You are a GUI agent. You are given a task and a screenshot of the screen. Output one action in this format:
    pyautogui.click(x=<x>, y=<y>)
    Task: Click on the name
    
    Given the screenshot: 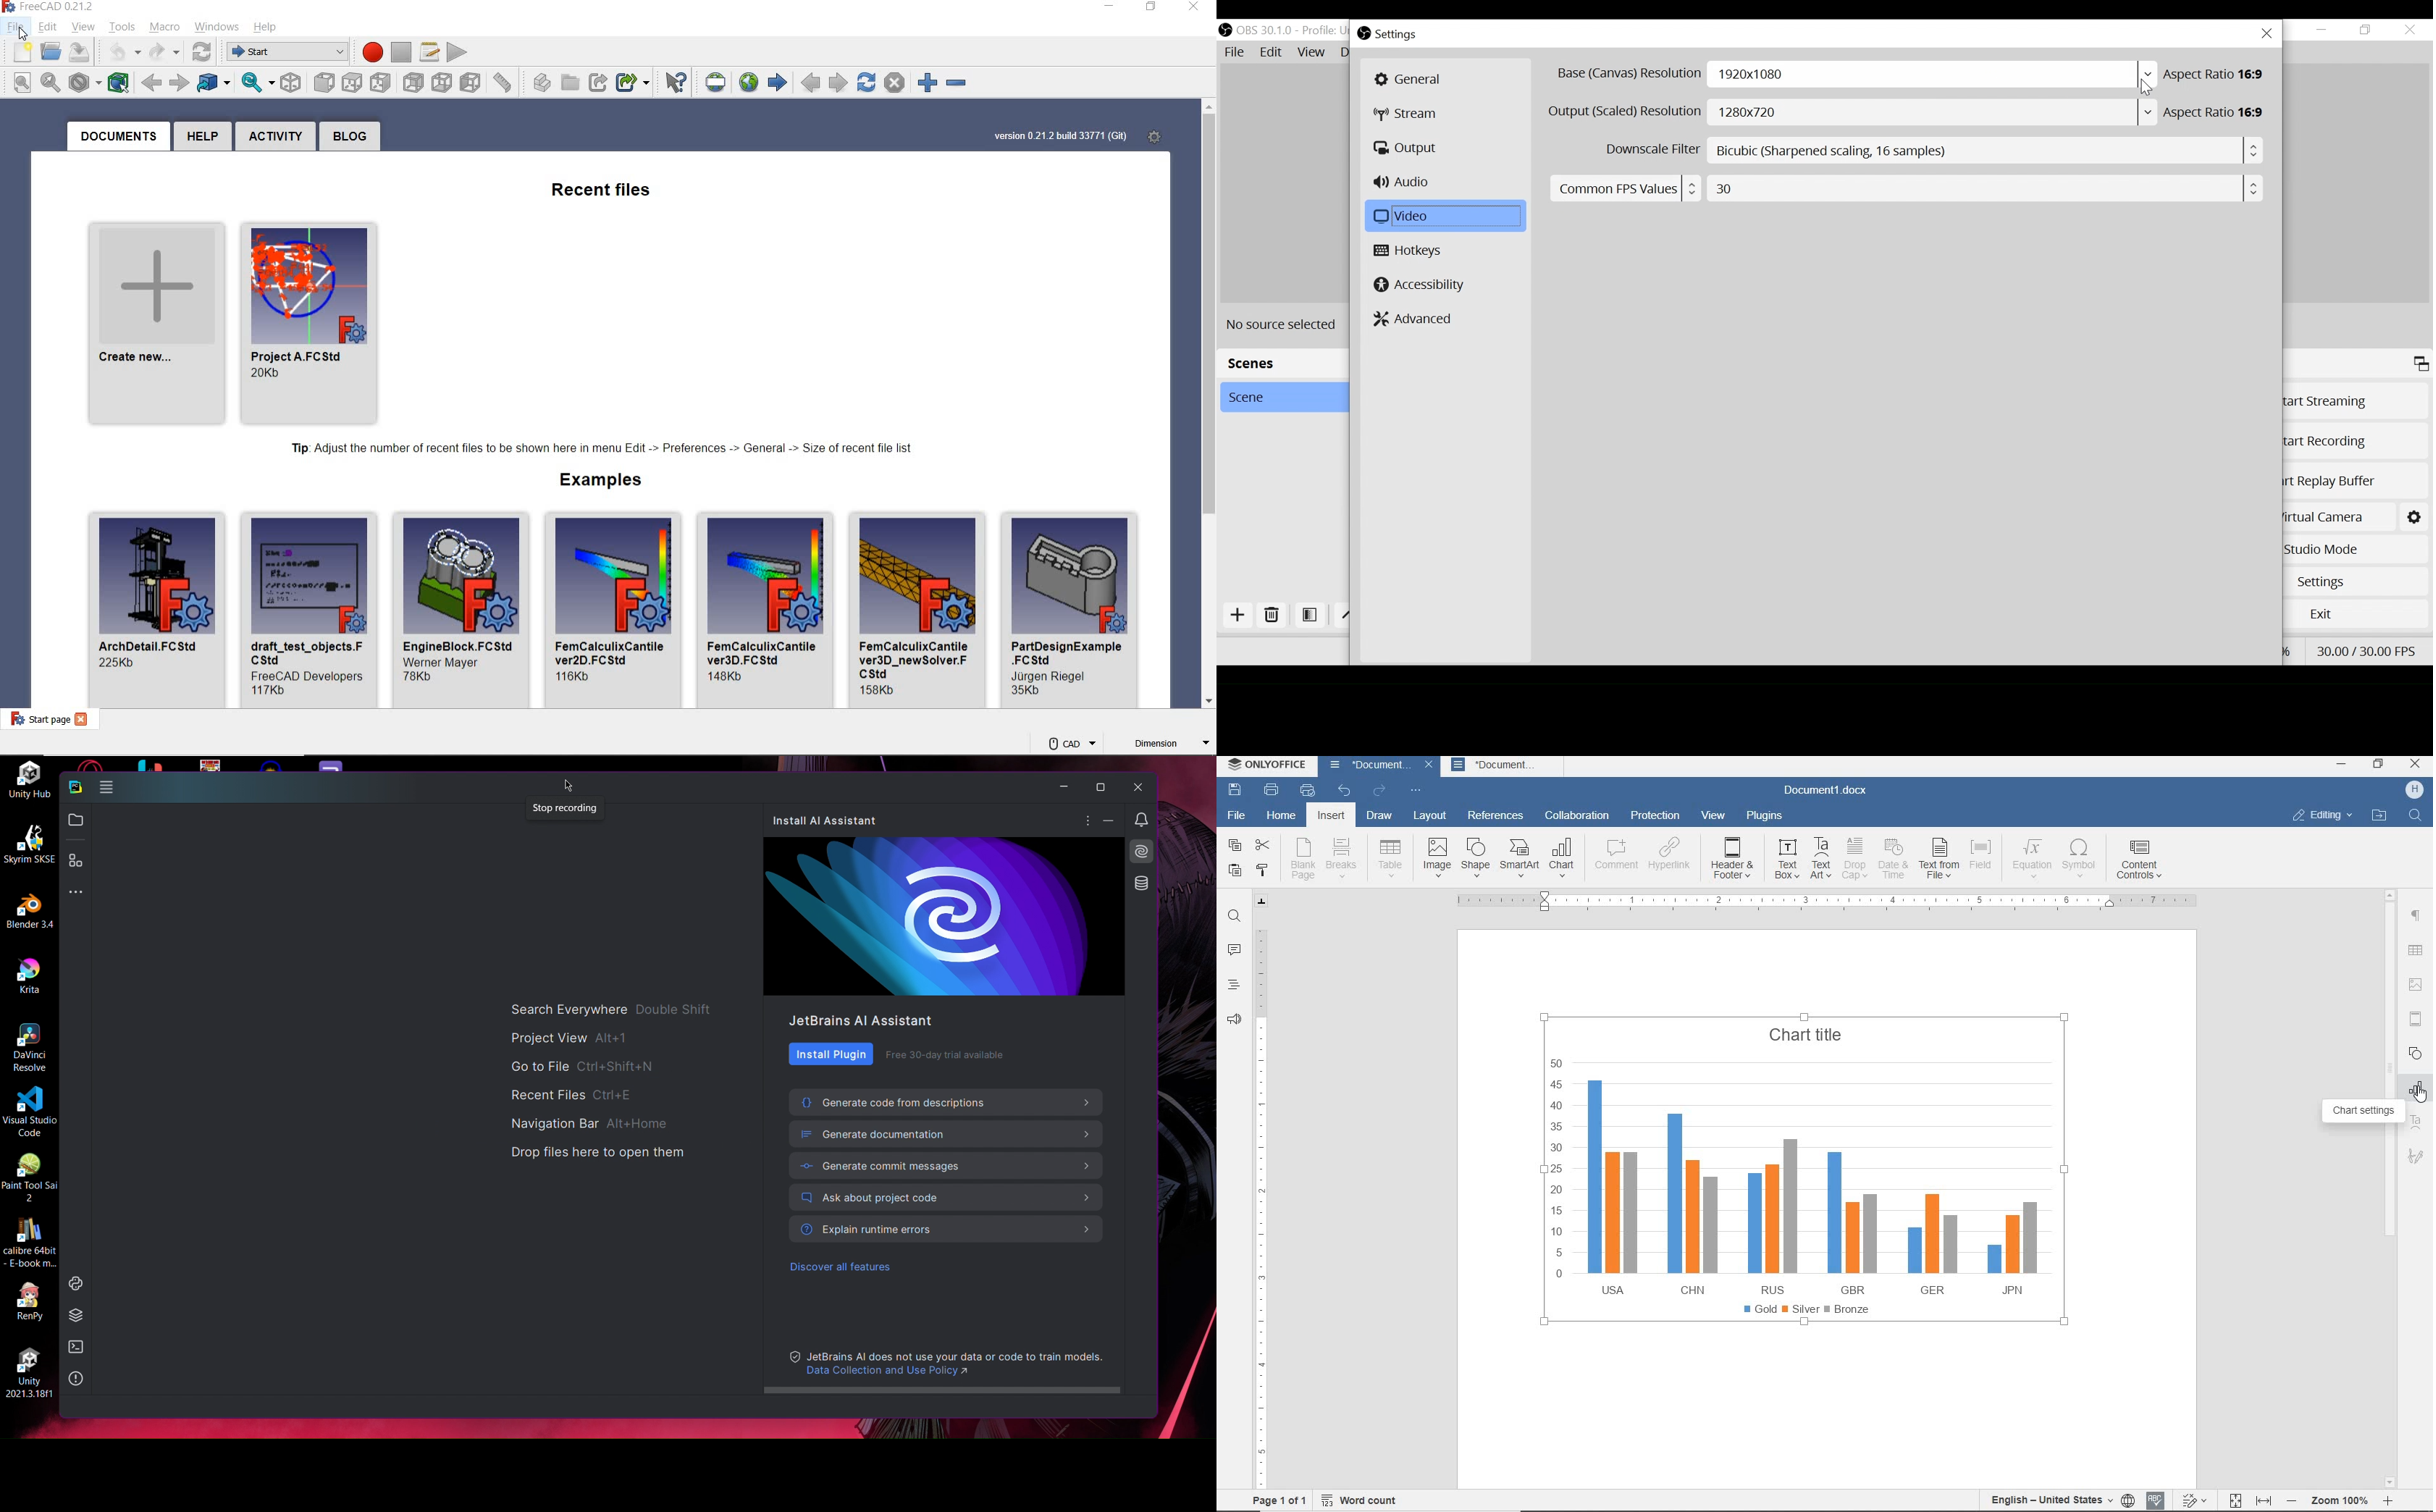 What is the action you would take?
    pyautogui.click(x=459, y=644)
    